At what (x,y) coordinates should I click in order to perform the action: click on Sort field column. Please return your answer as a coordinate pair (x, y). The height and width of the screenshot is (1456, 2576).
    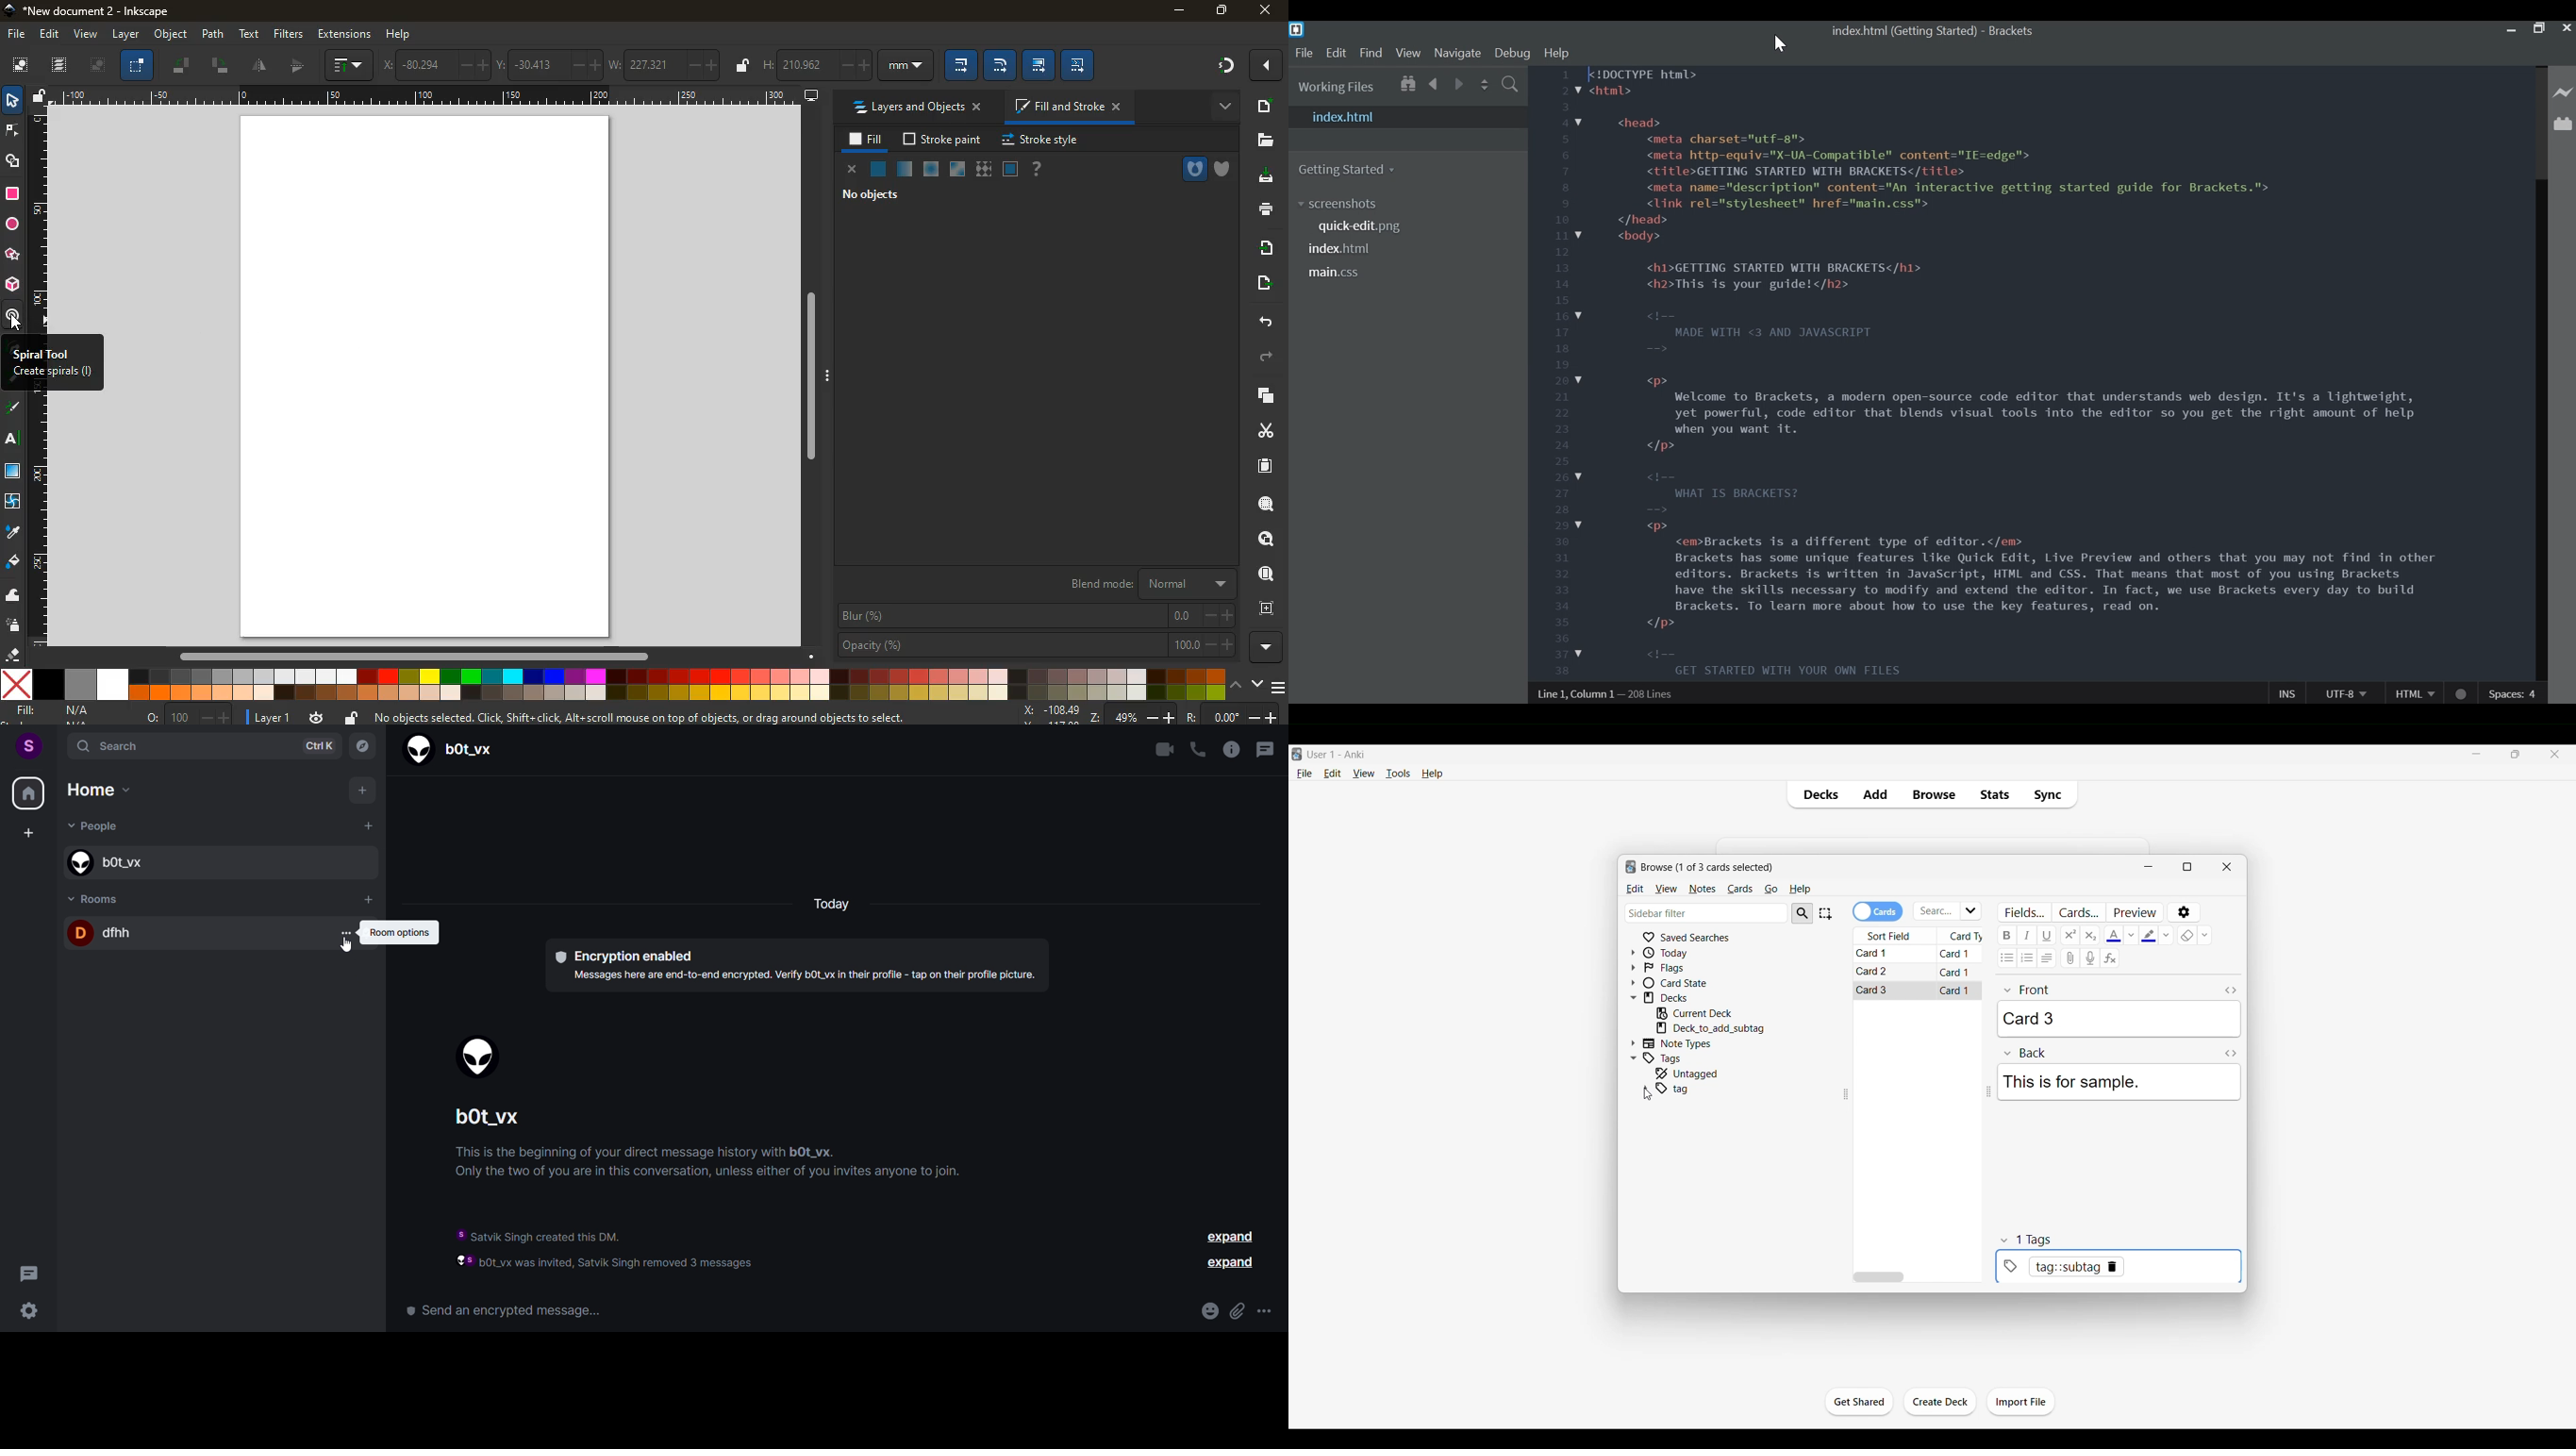
    Looking at the image, I should click on (1895, 936).